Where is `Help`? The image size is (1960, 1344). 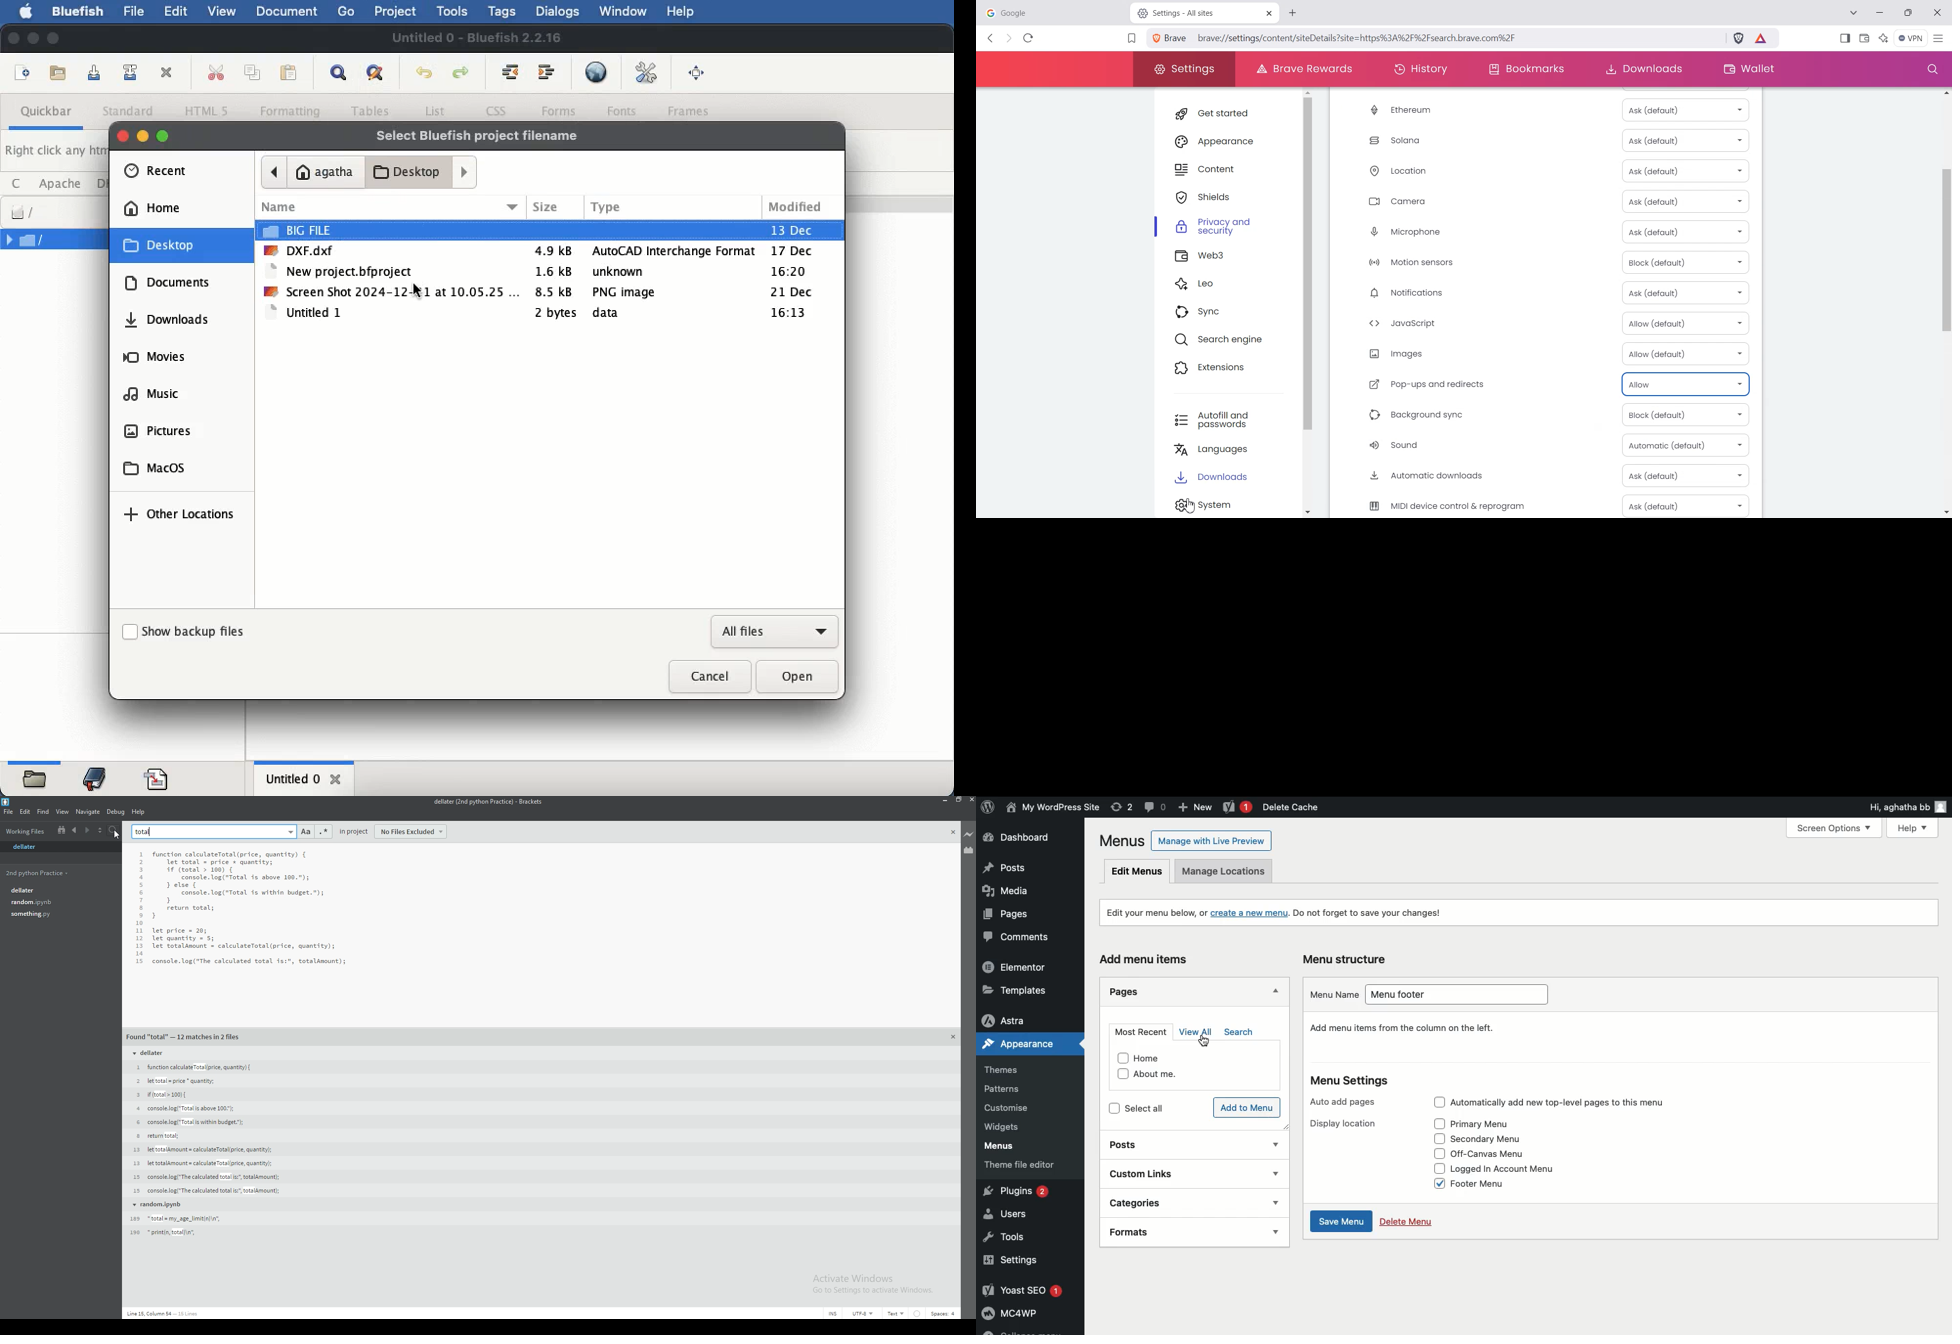 Help is located at coordinates (1915, 826).